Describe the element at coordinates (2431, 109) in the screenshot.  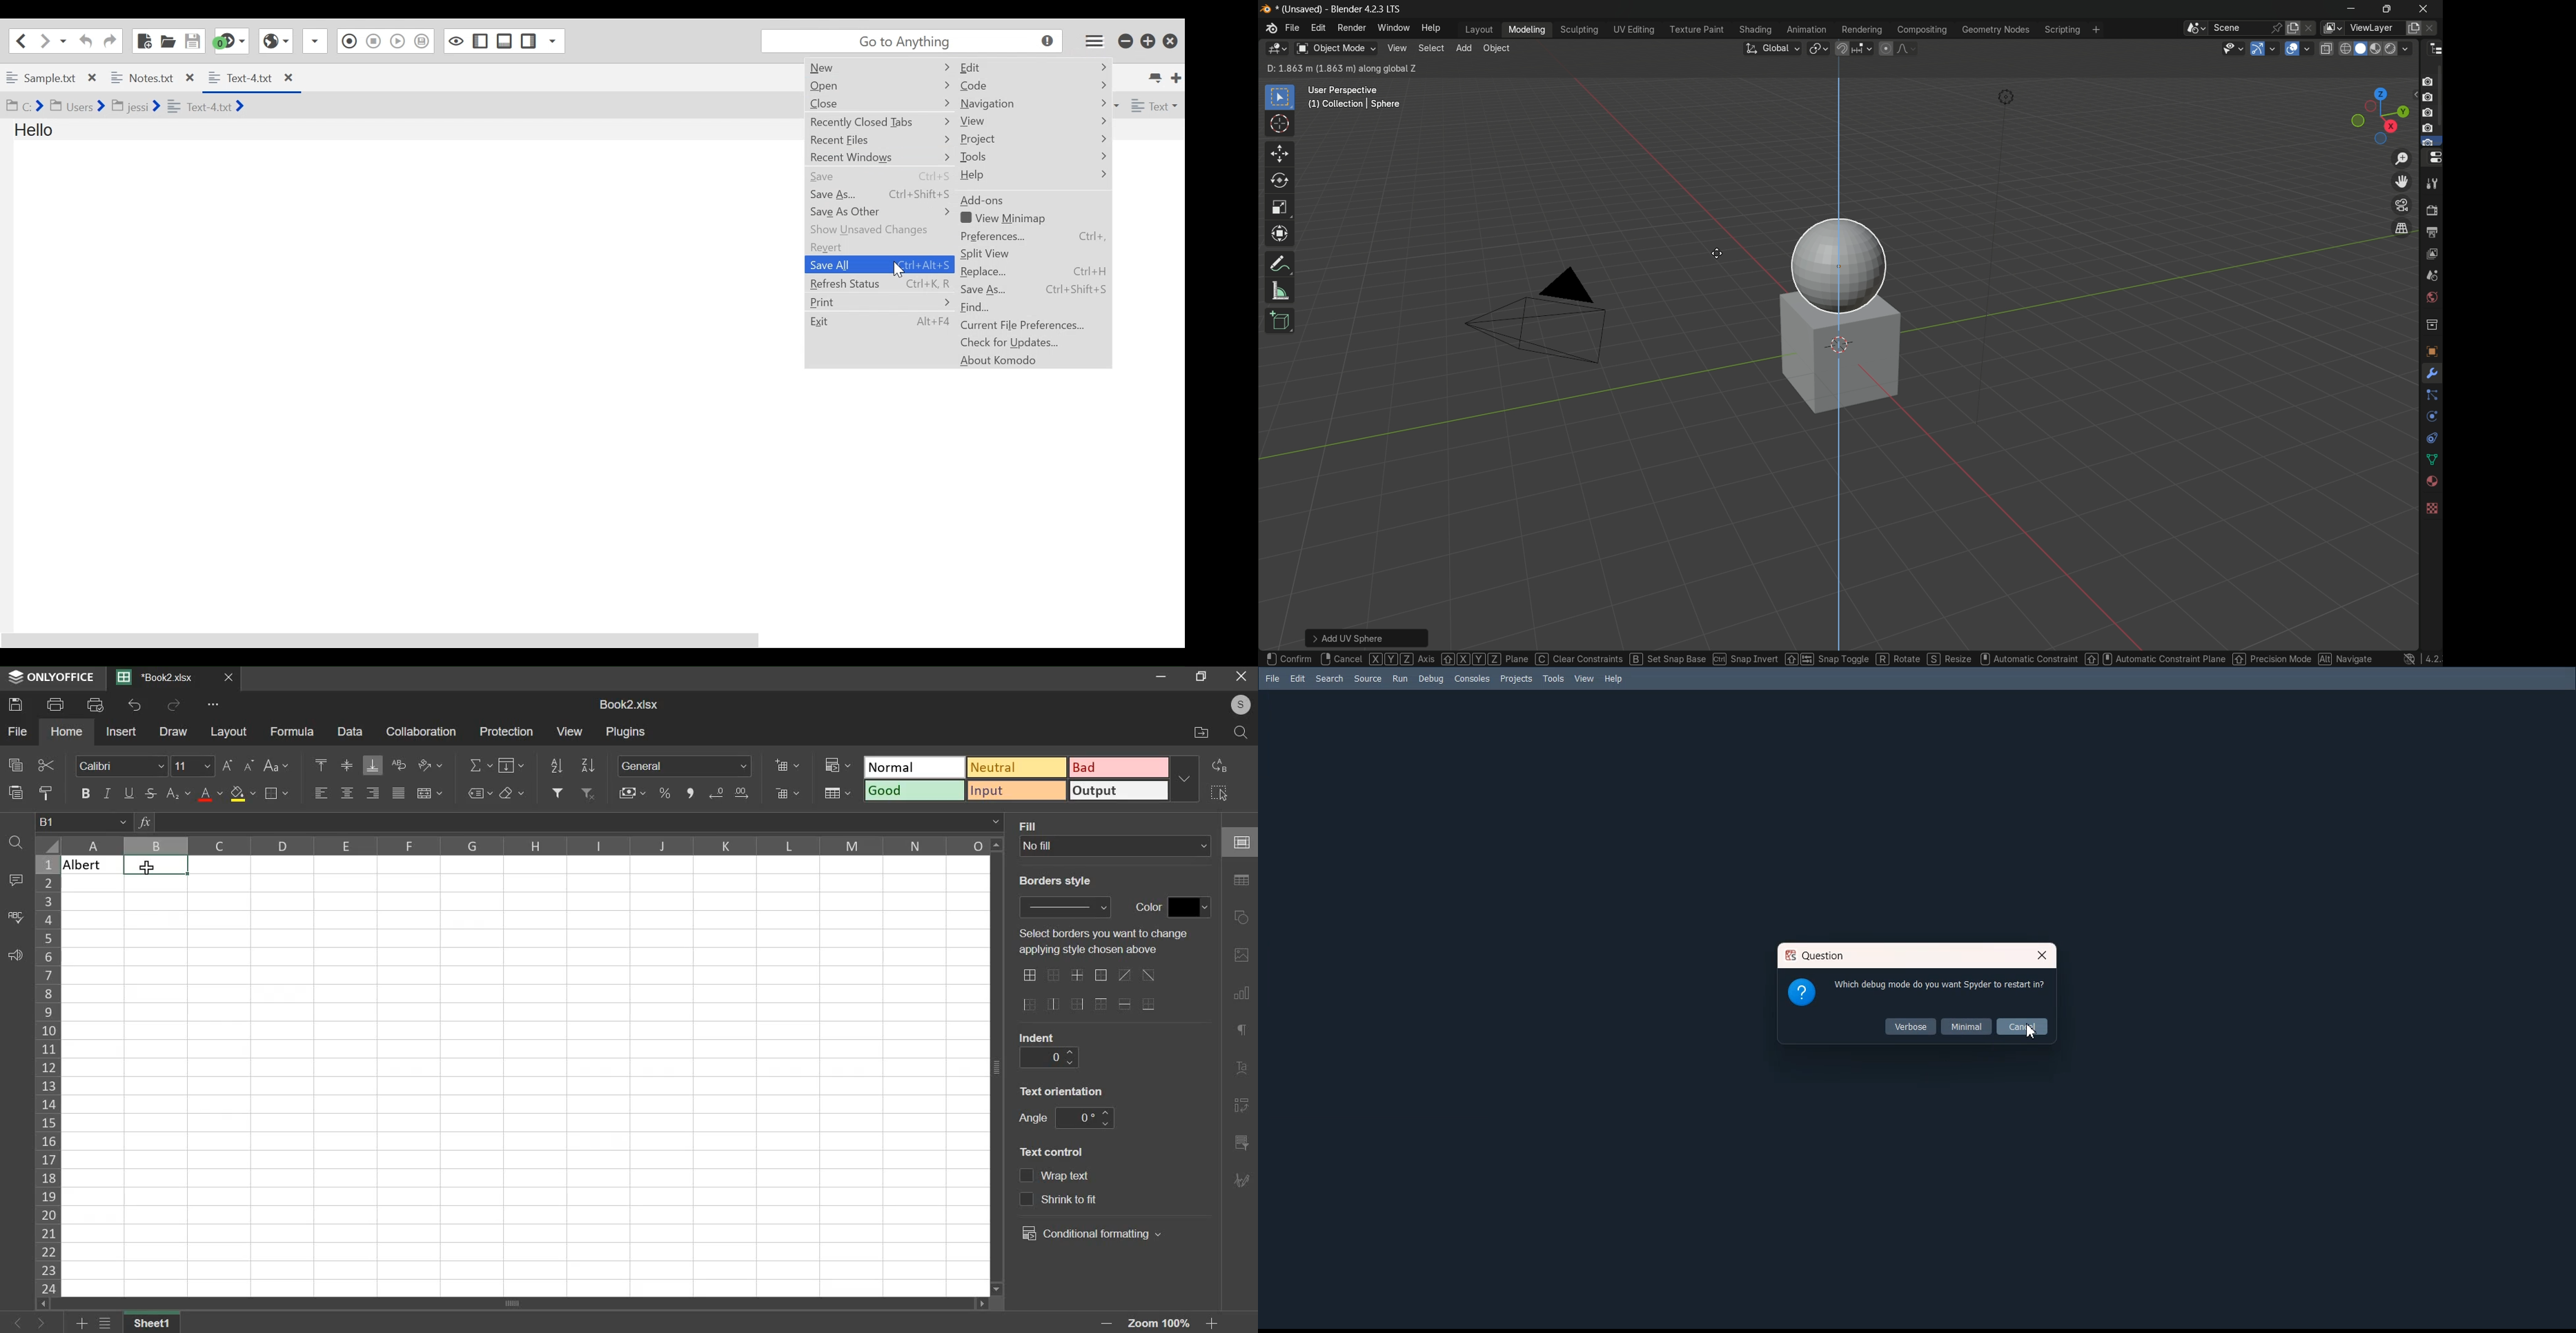
I see `camera` at that location.